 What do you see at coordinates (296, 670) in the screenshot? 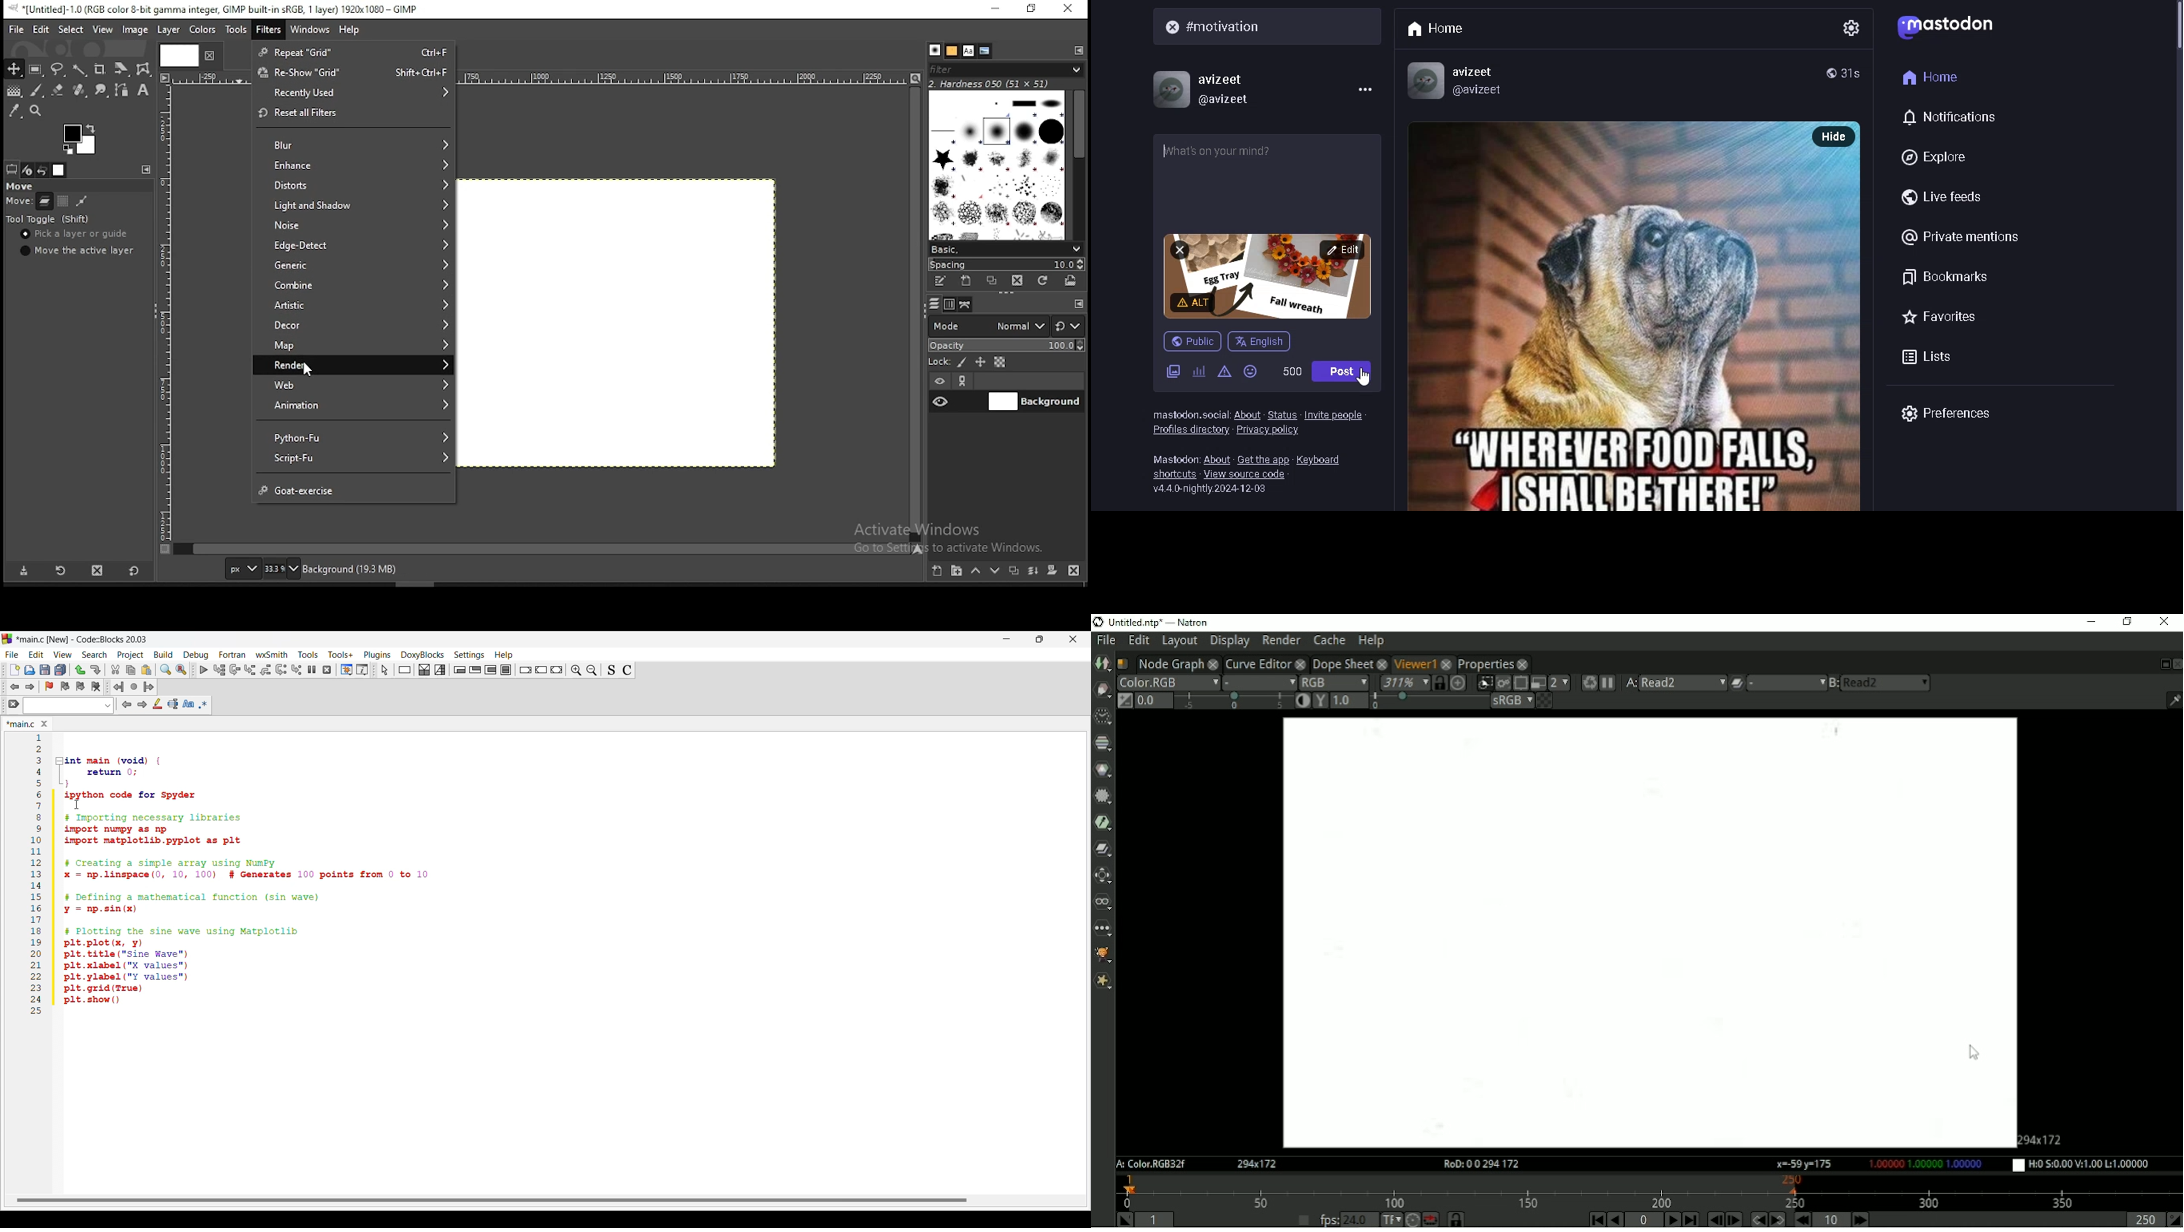
I see `Step into instruction` at bounding box center [296, 670].